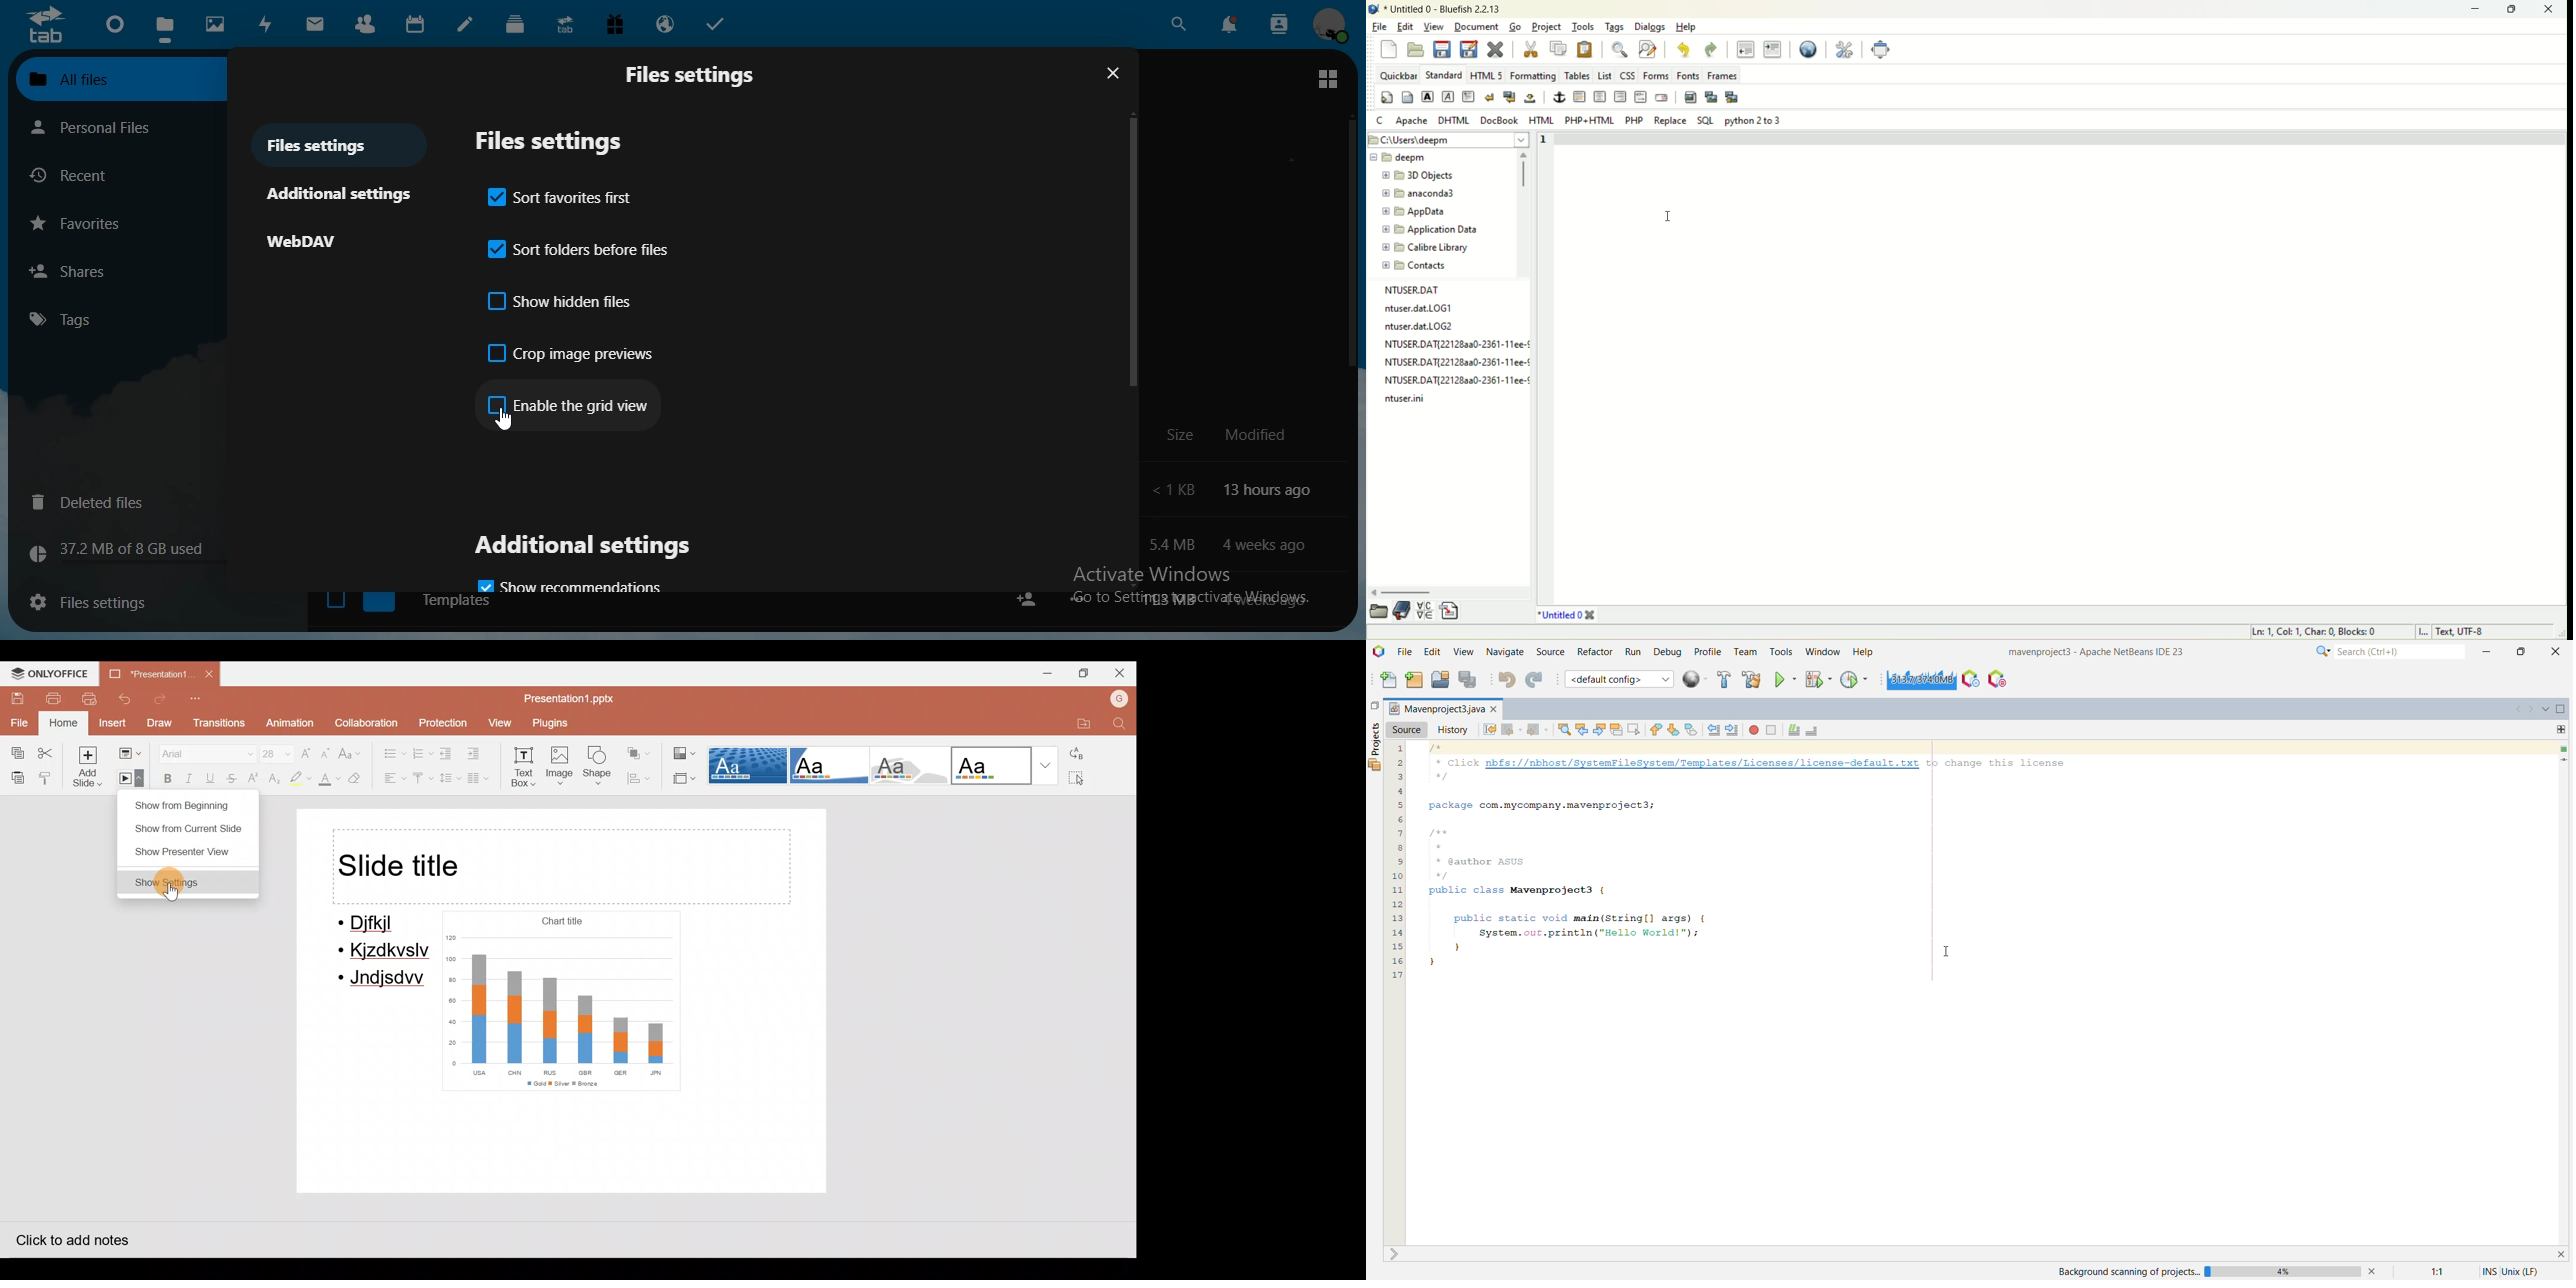  Describe the element at coordinates (1650, 28) in the screenshot. I see `dialogs` at that location.